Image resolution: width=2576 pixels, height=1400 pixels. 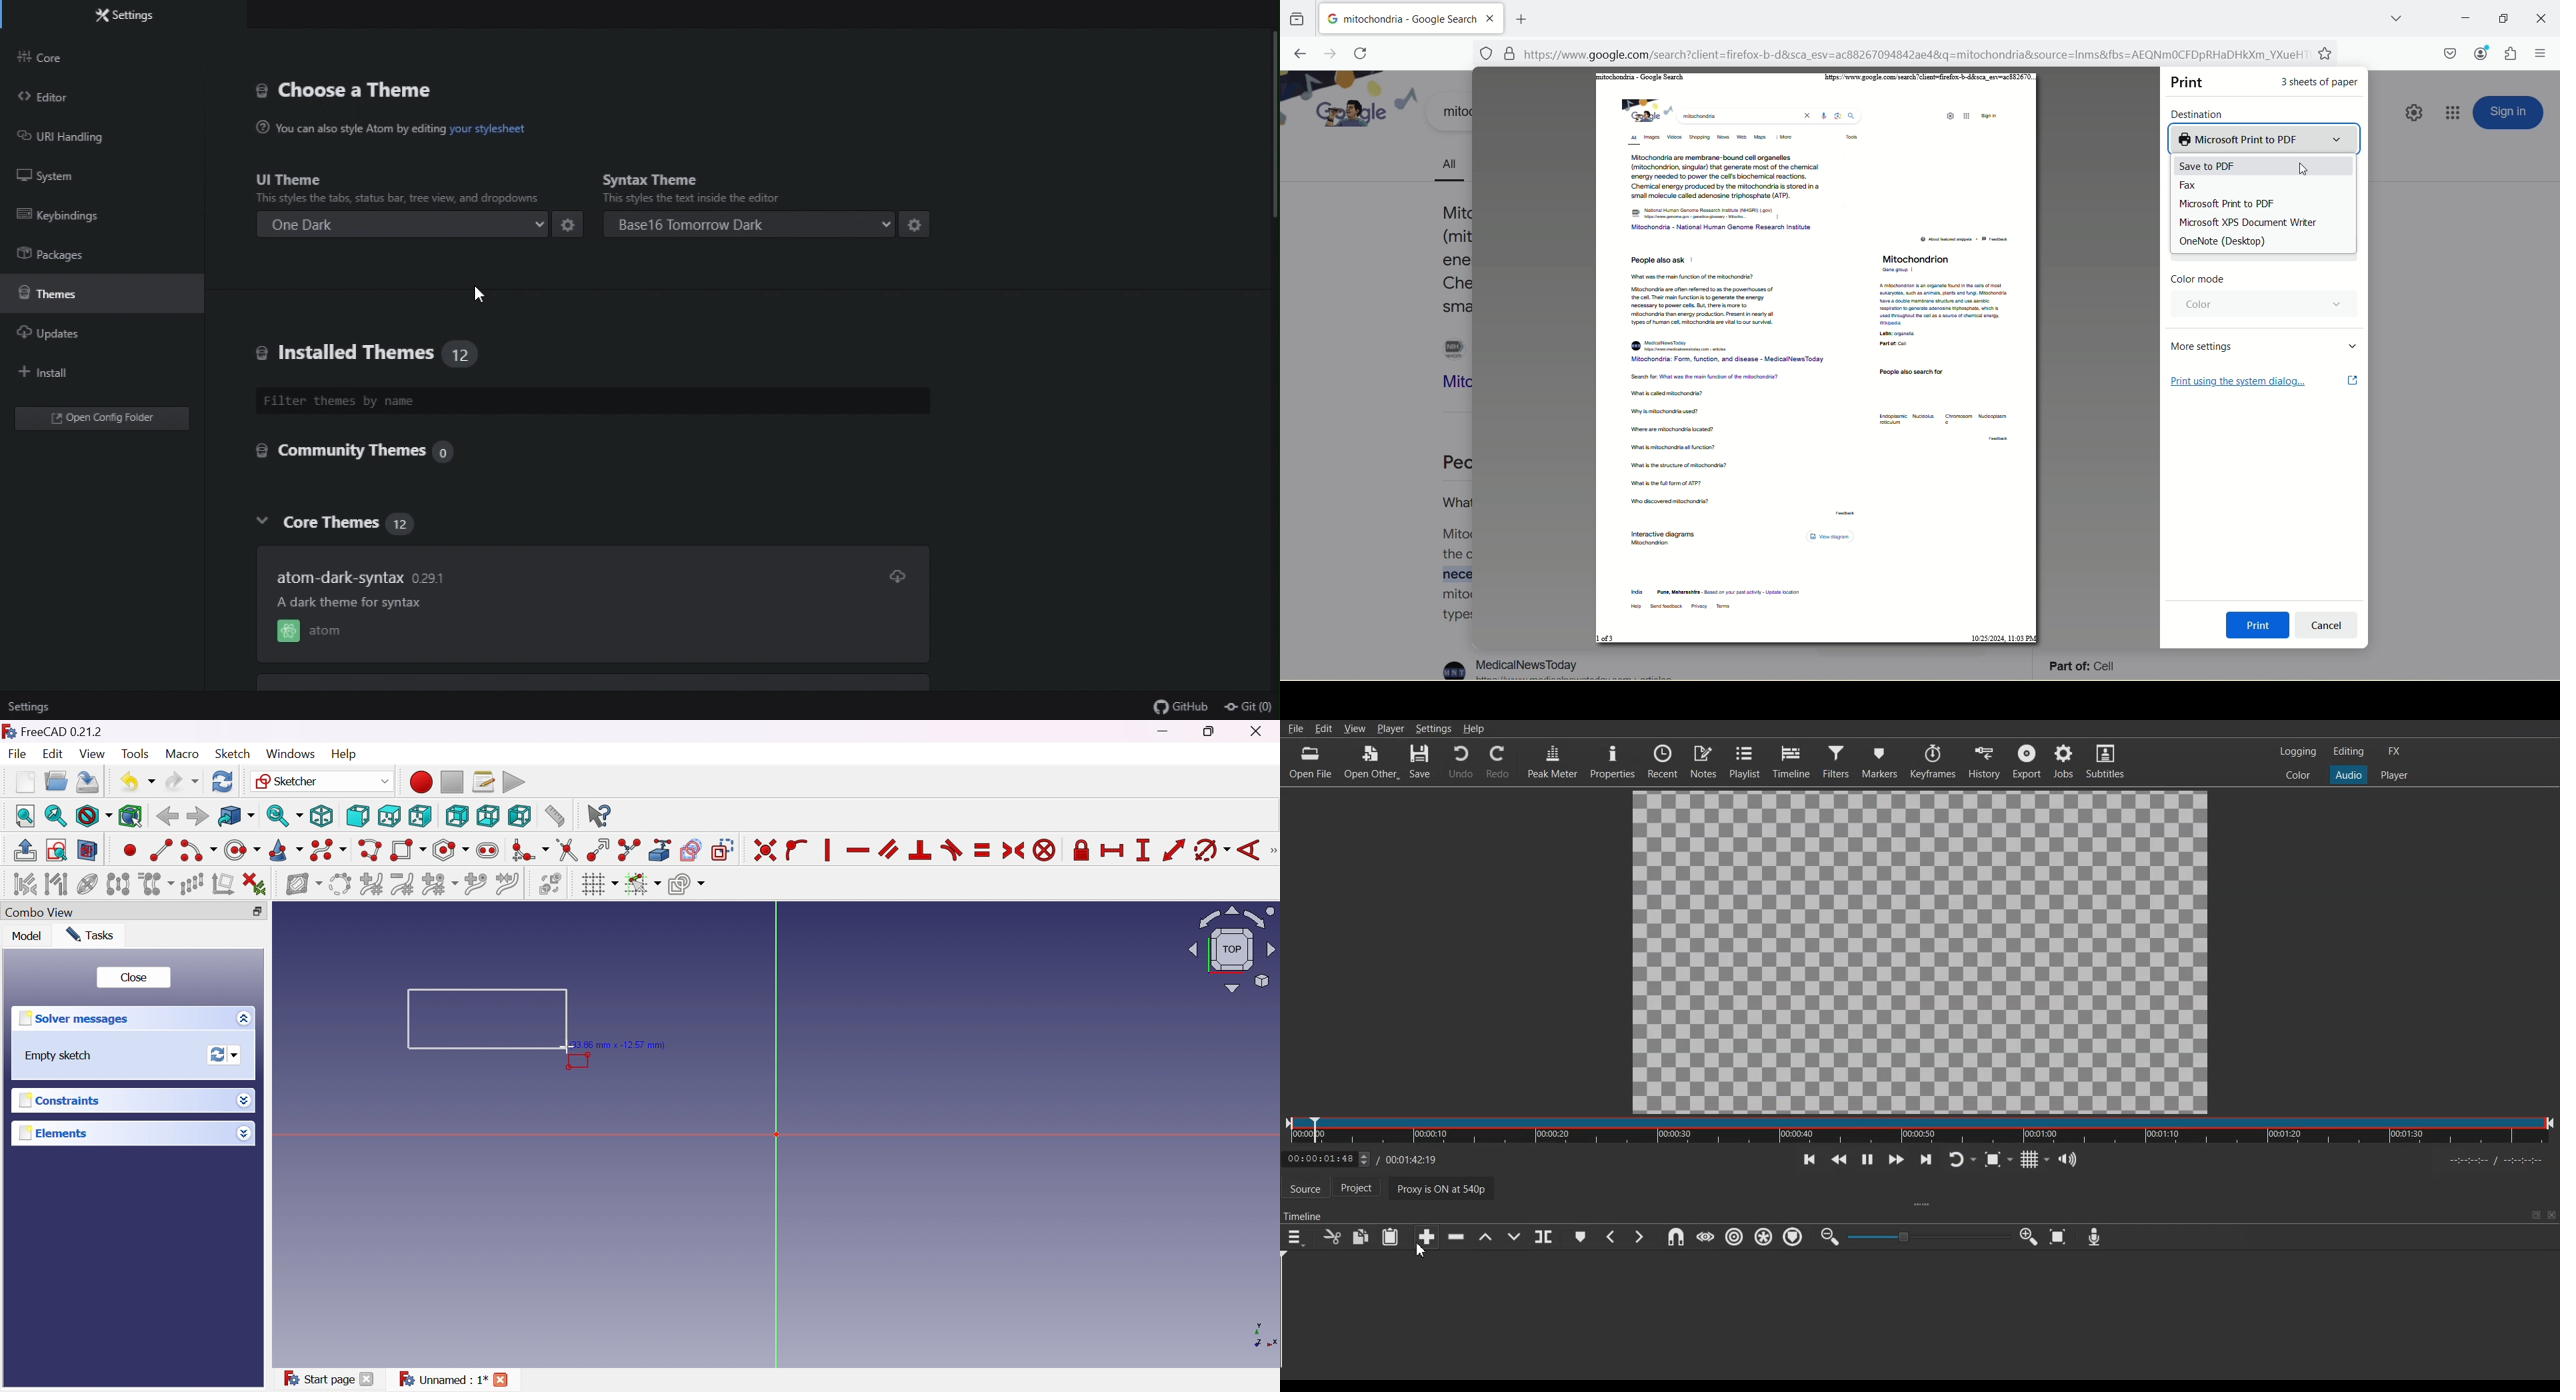 I want to click on Play quickly forwards, so click(x=1895, y=1159).